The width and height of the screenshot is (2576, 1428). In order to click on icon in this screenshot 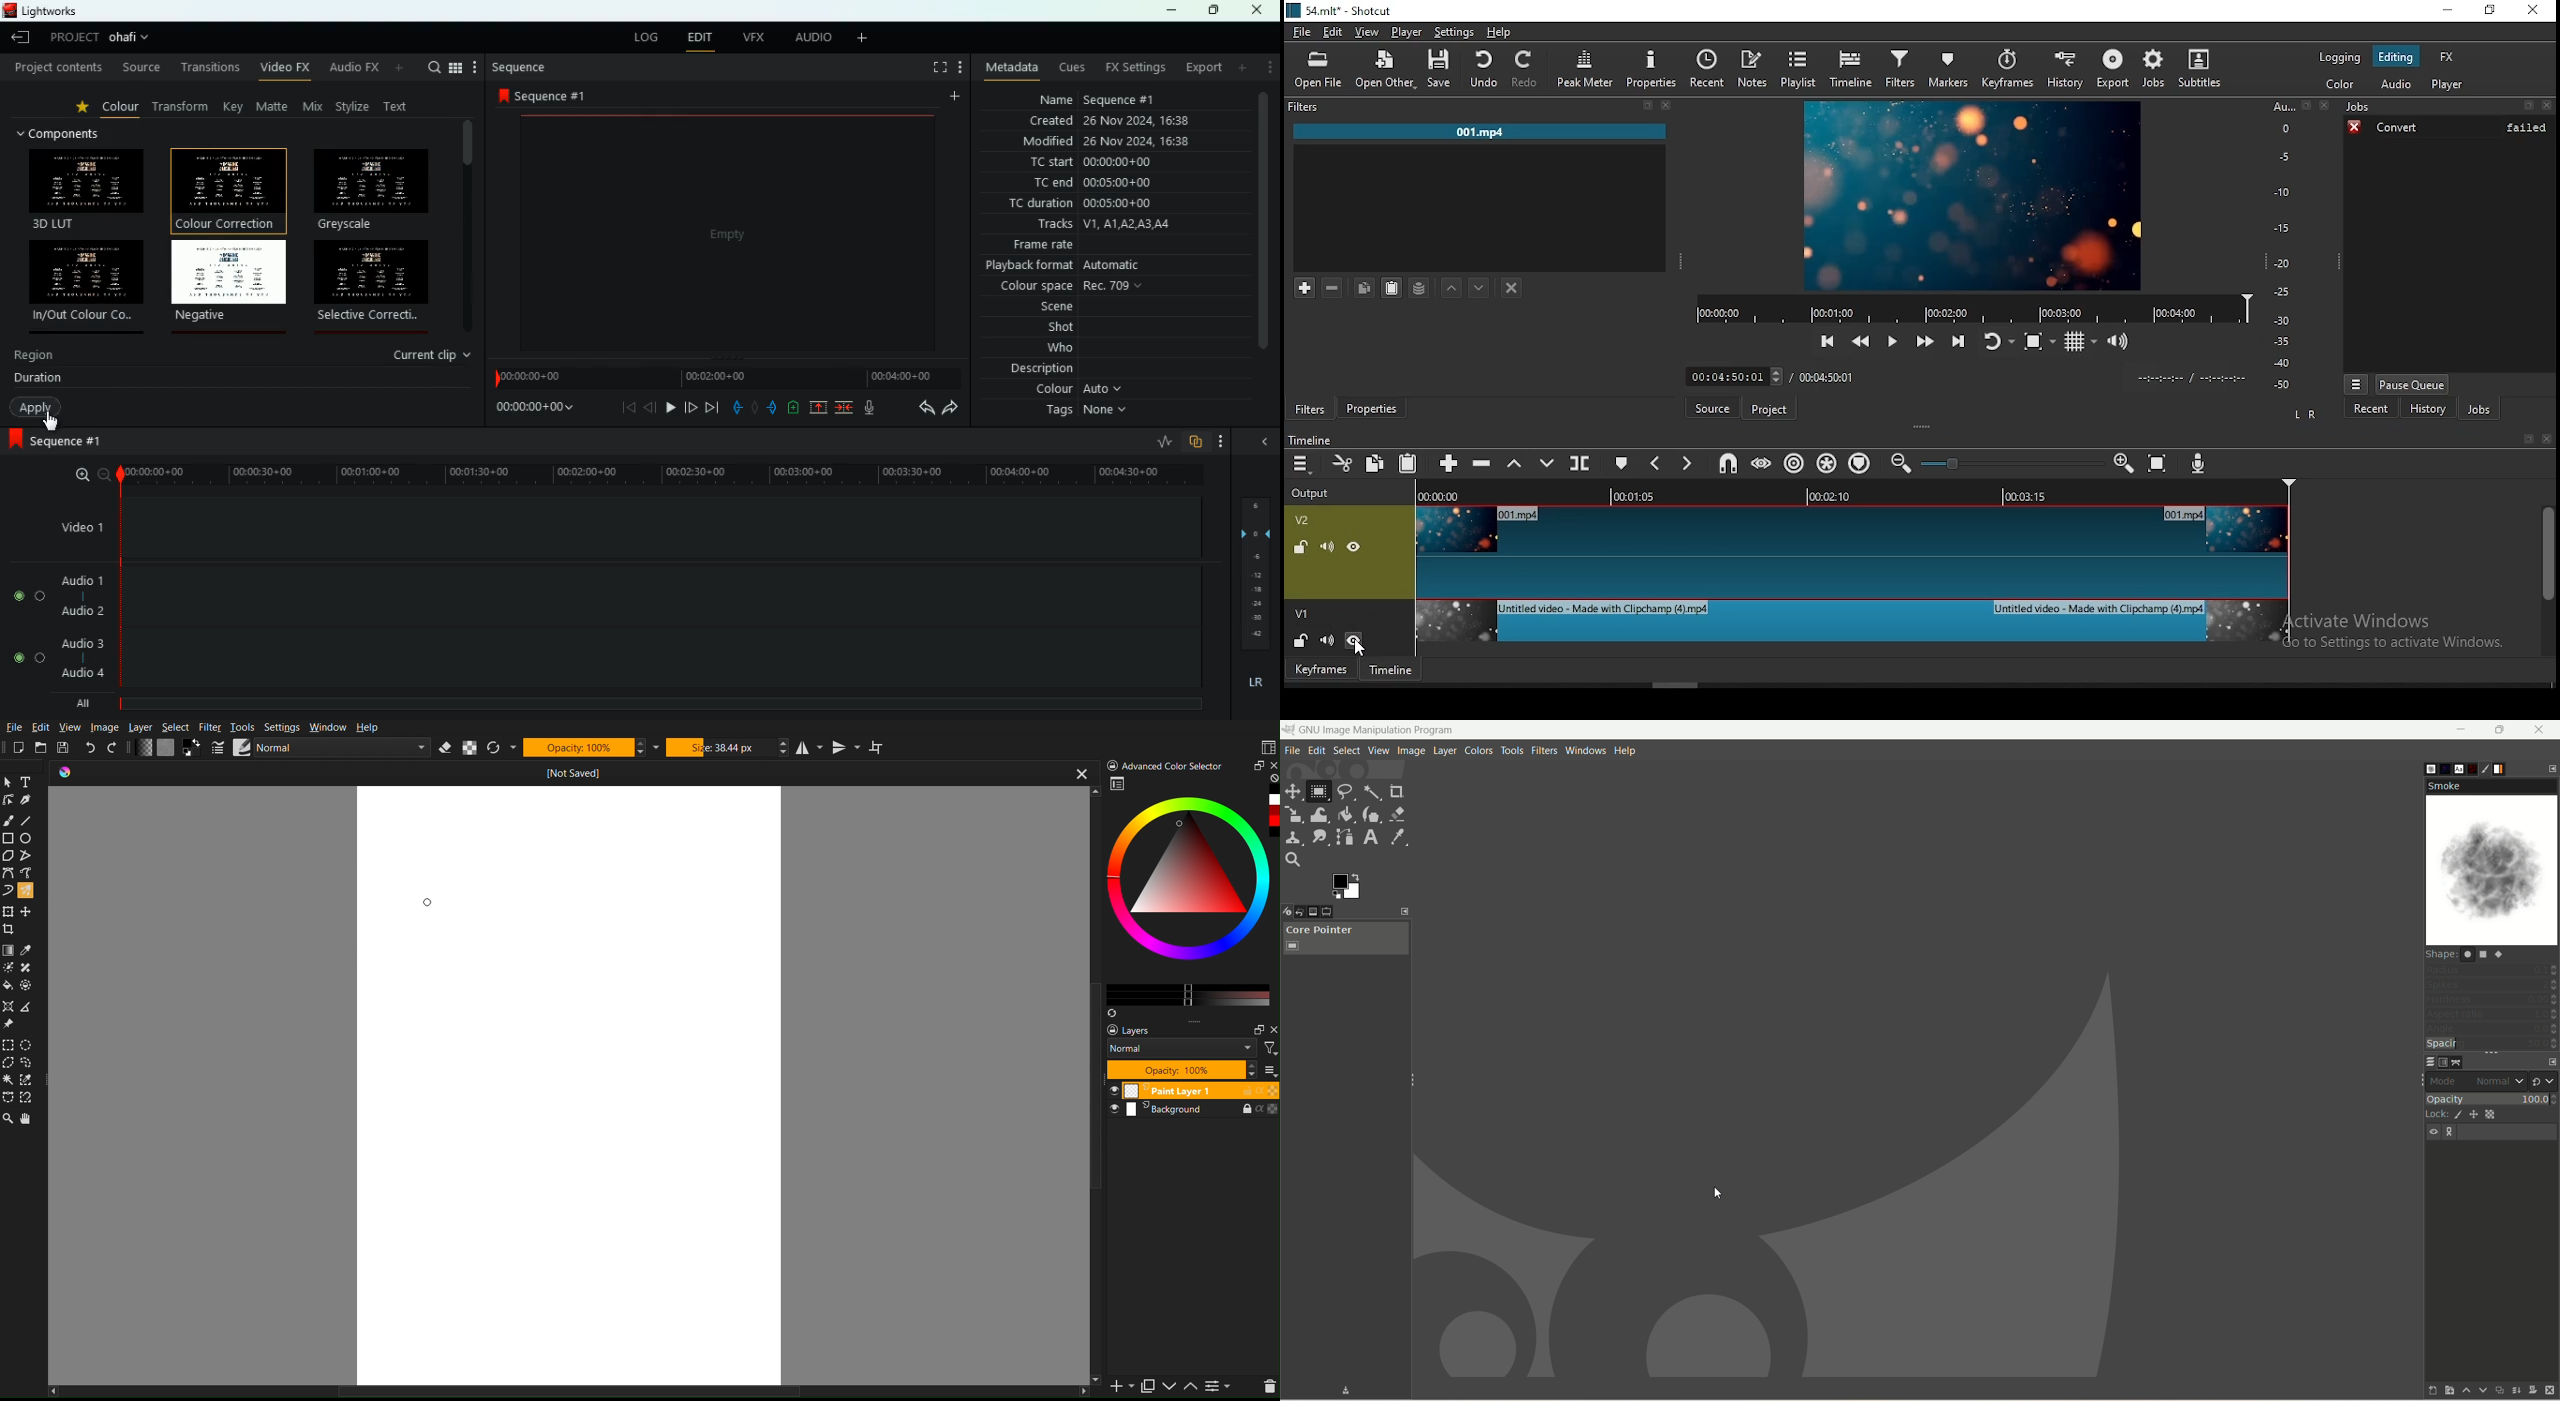, I will do `click(14, 440)`.